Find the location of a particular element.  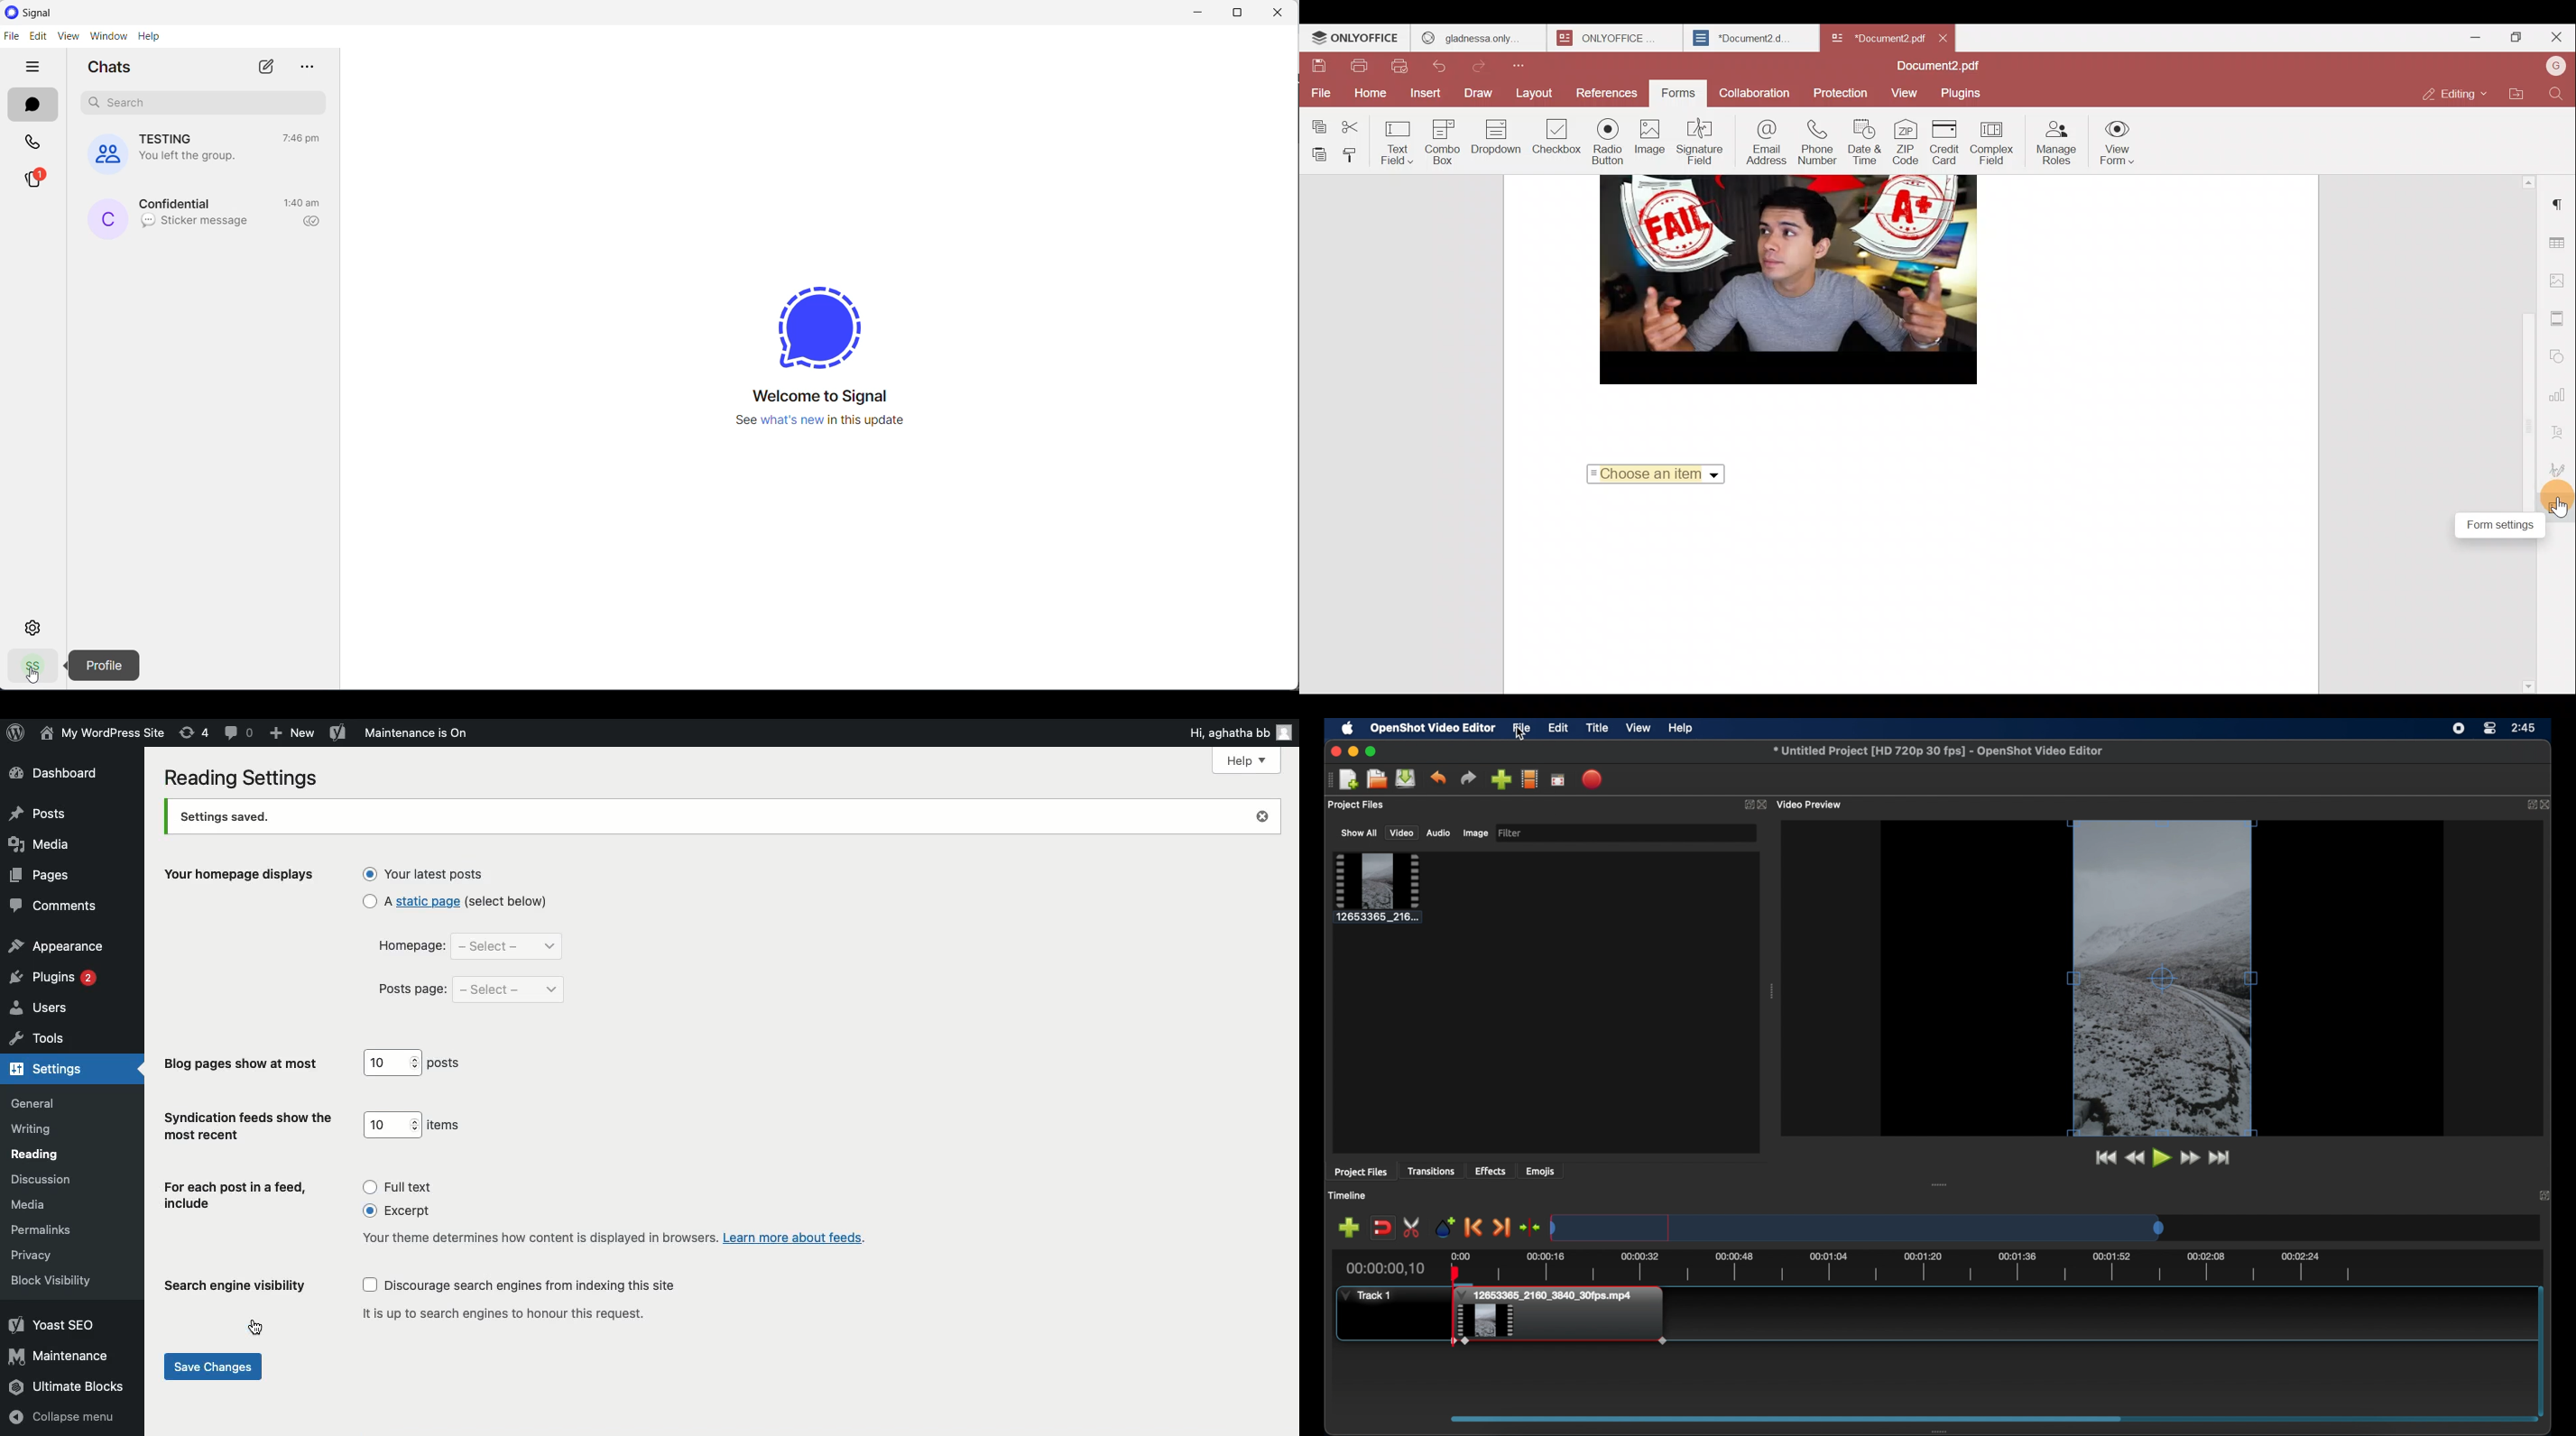

undo is located at coordinates (1438, 778).